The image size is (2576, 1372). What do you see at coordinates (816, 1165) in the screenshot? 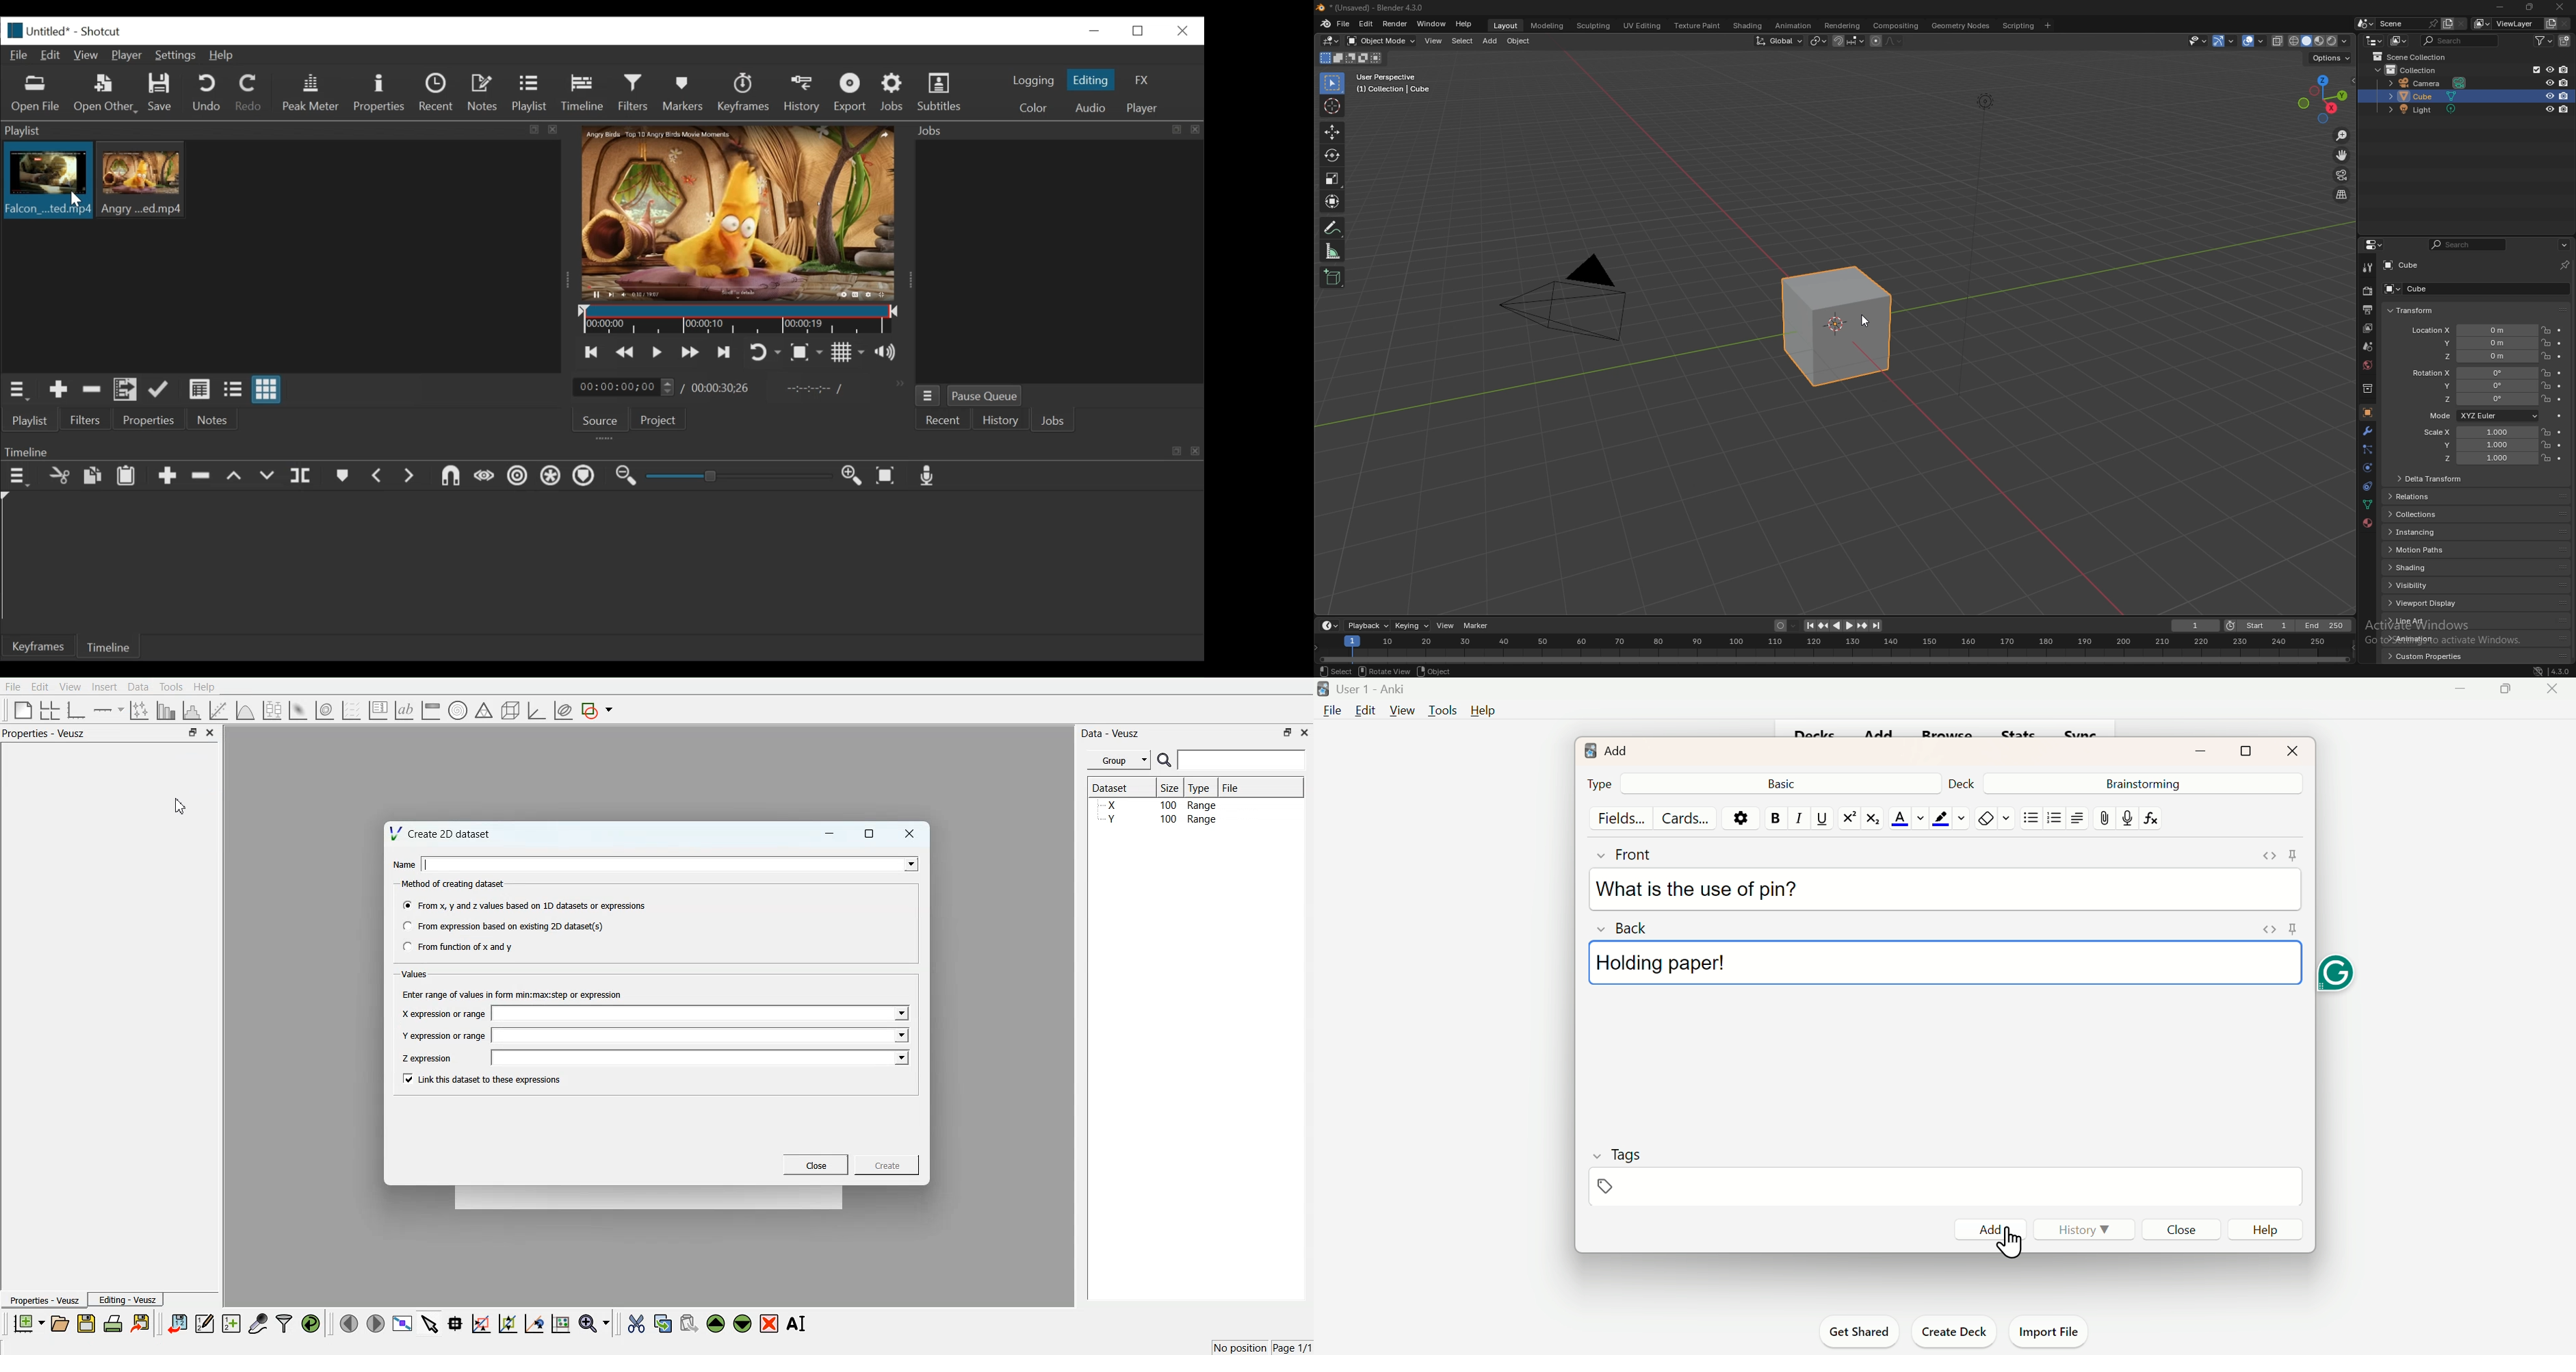
I see `Close` at bounding box center [816, 1165].